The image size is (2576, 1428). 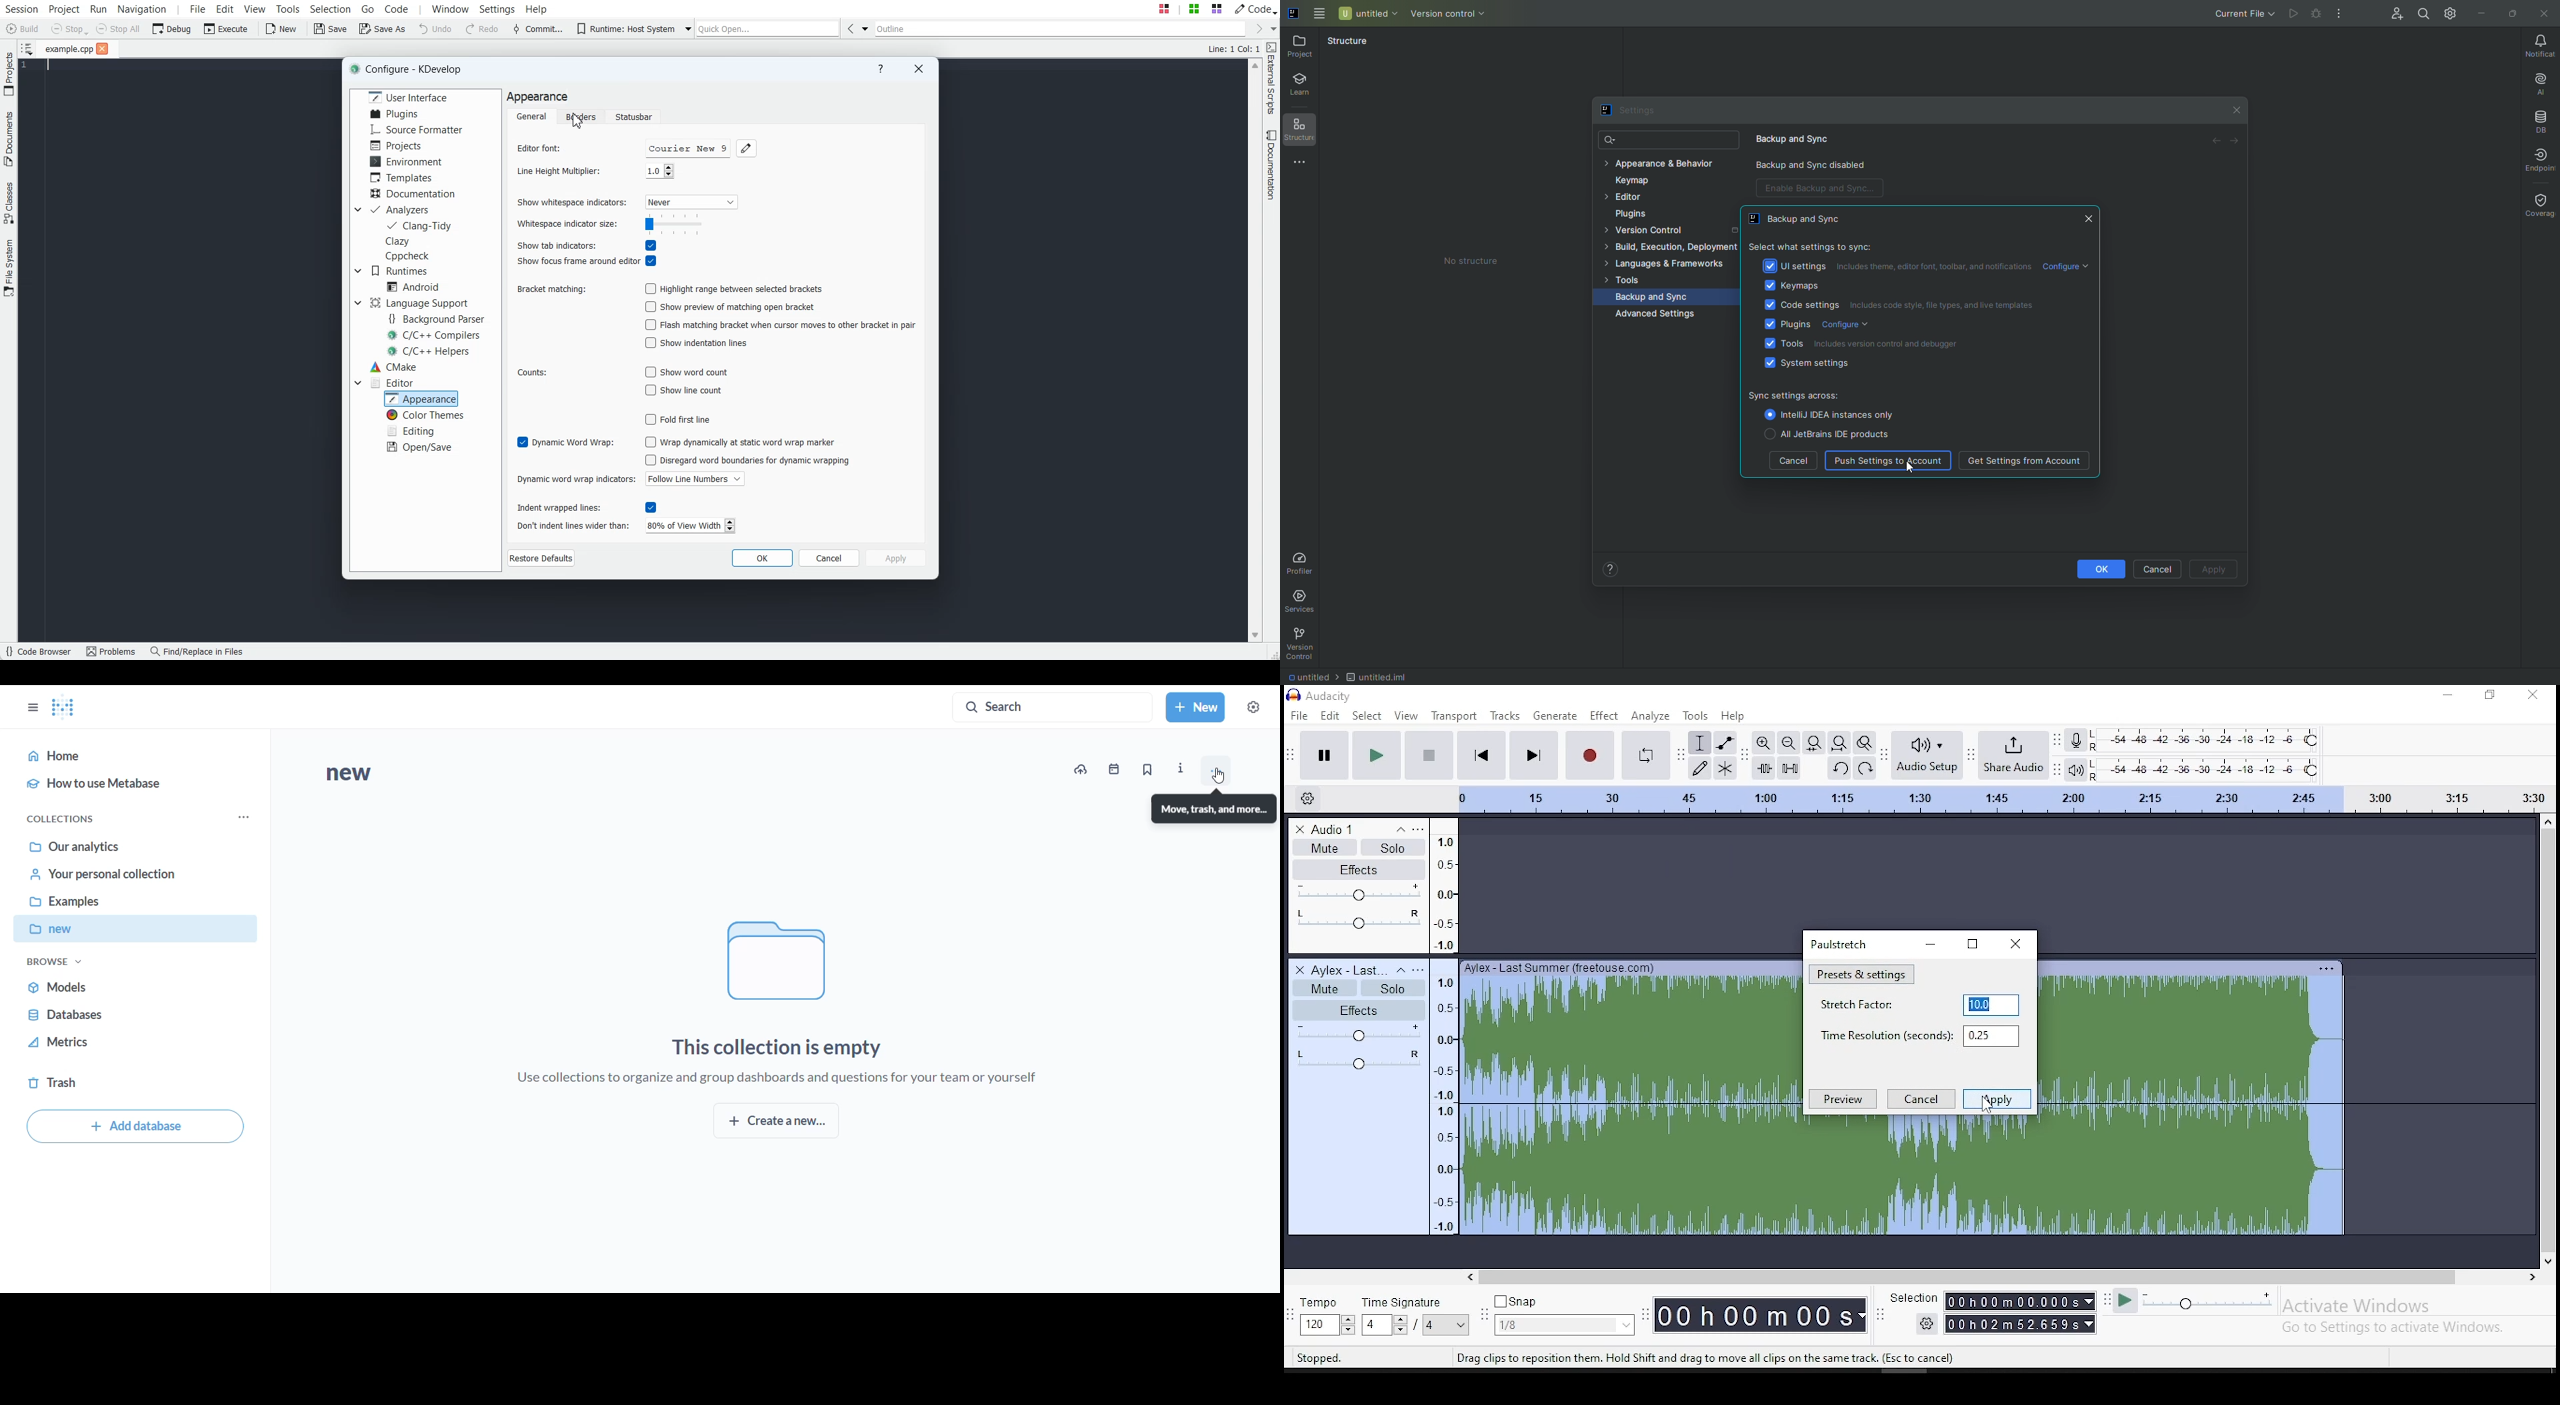 What do you see at coordinates (1422, 969) in the screenshot?
I see `open menu` at bounding box center [1422, 969].